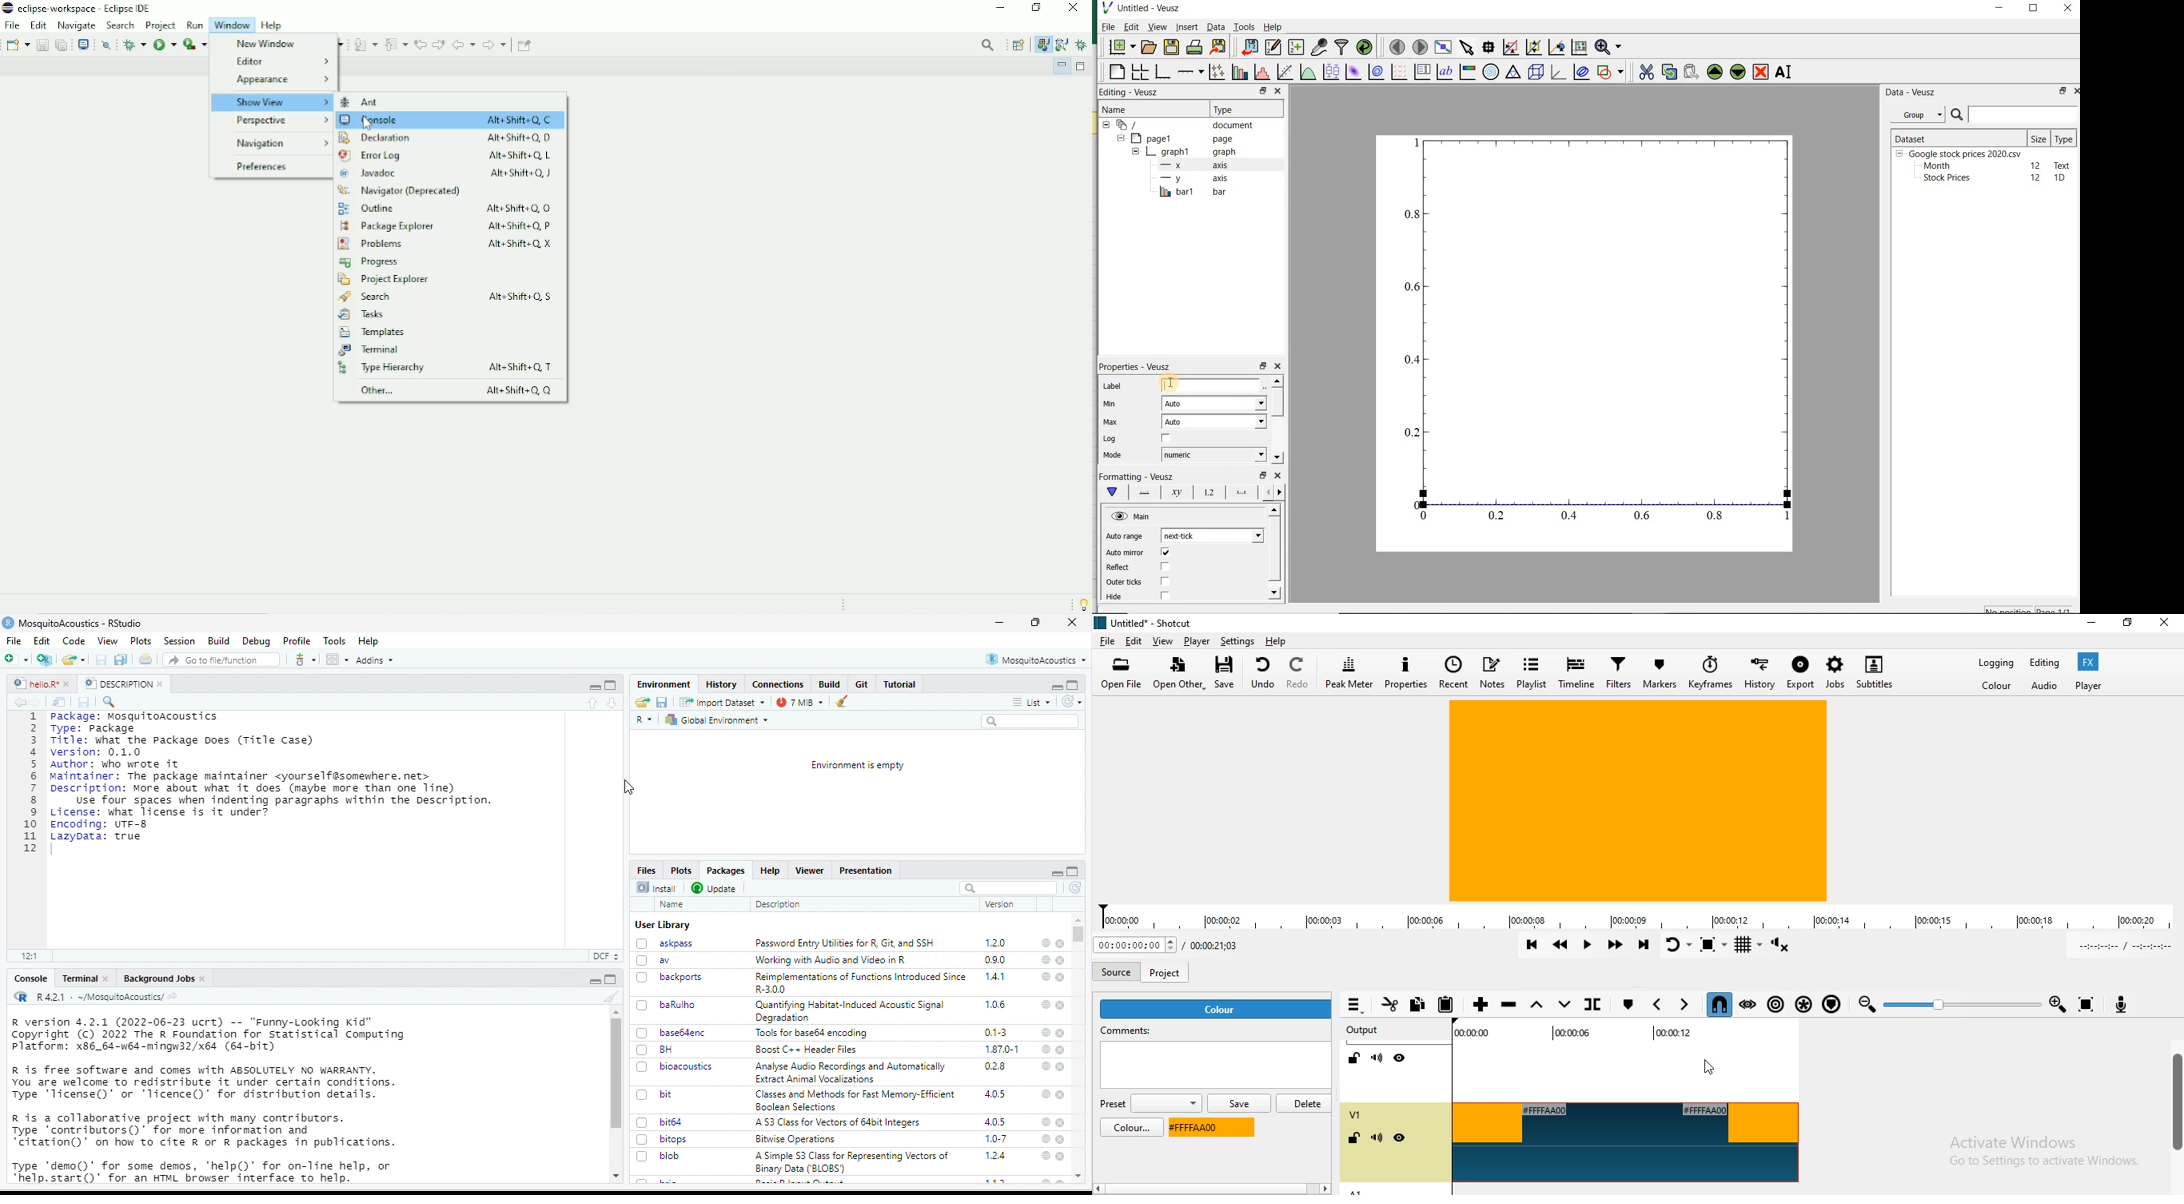 This screenshot has width=2184, height=1204. What do you see at coordinates (1222, 946) in the screenshot?
I see `Total duration` at bounding box center [1222, 946].